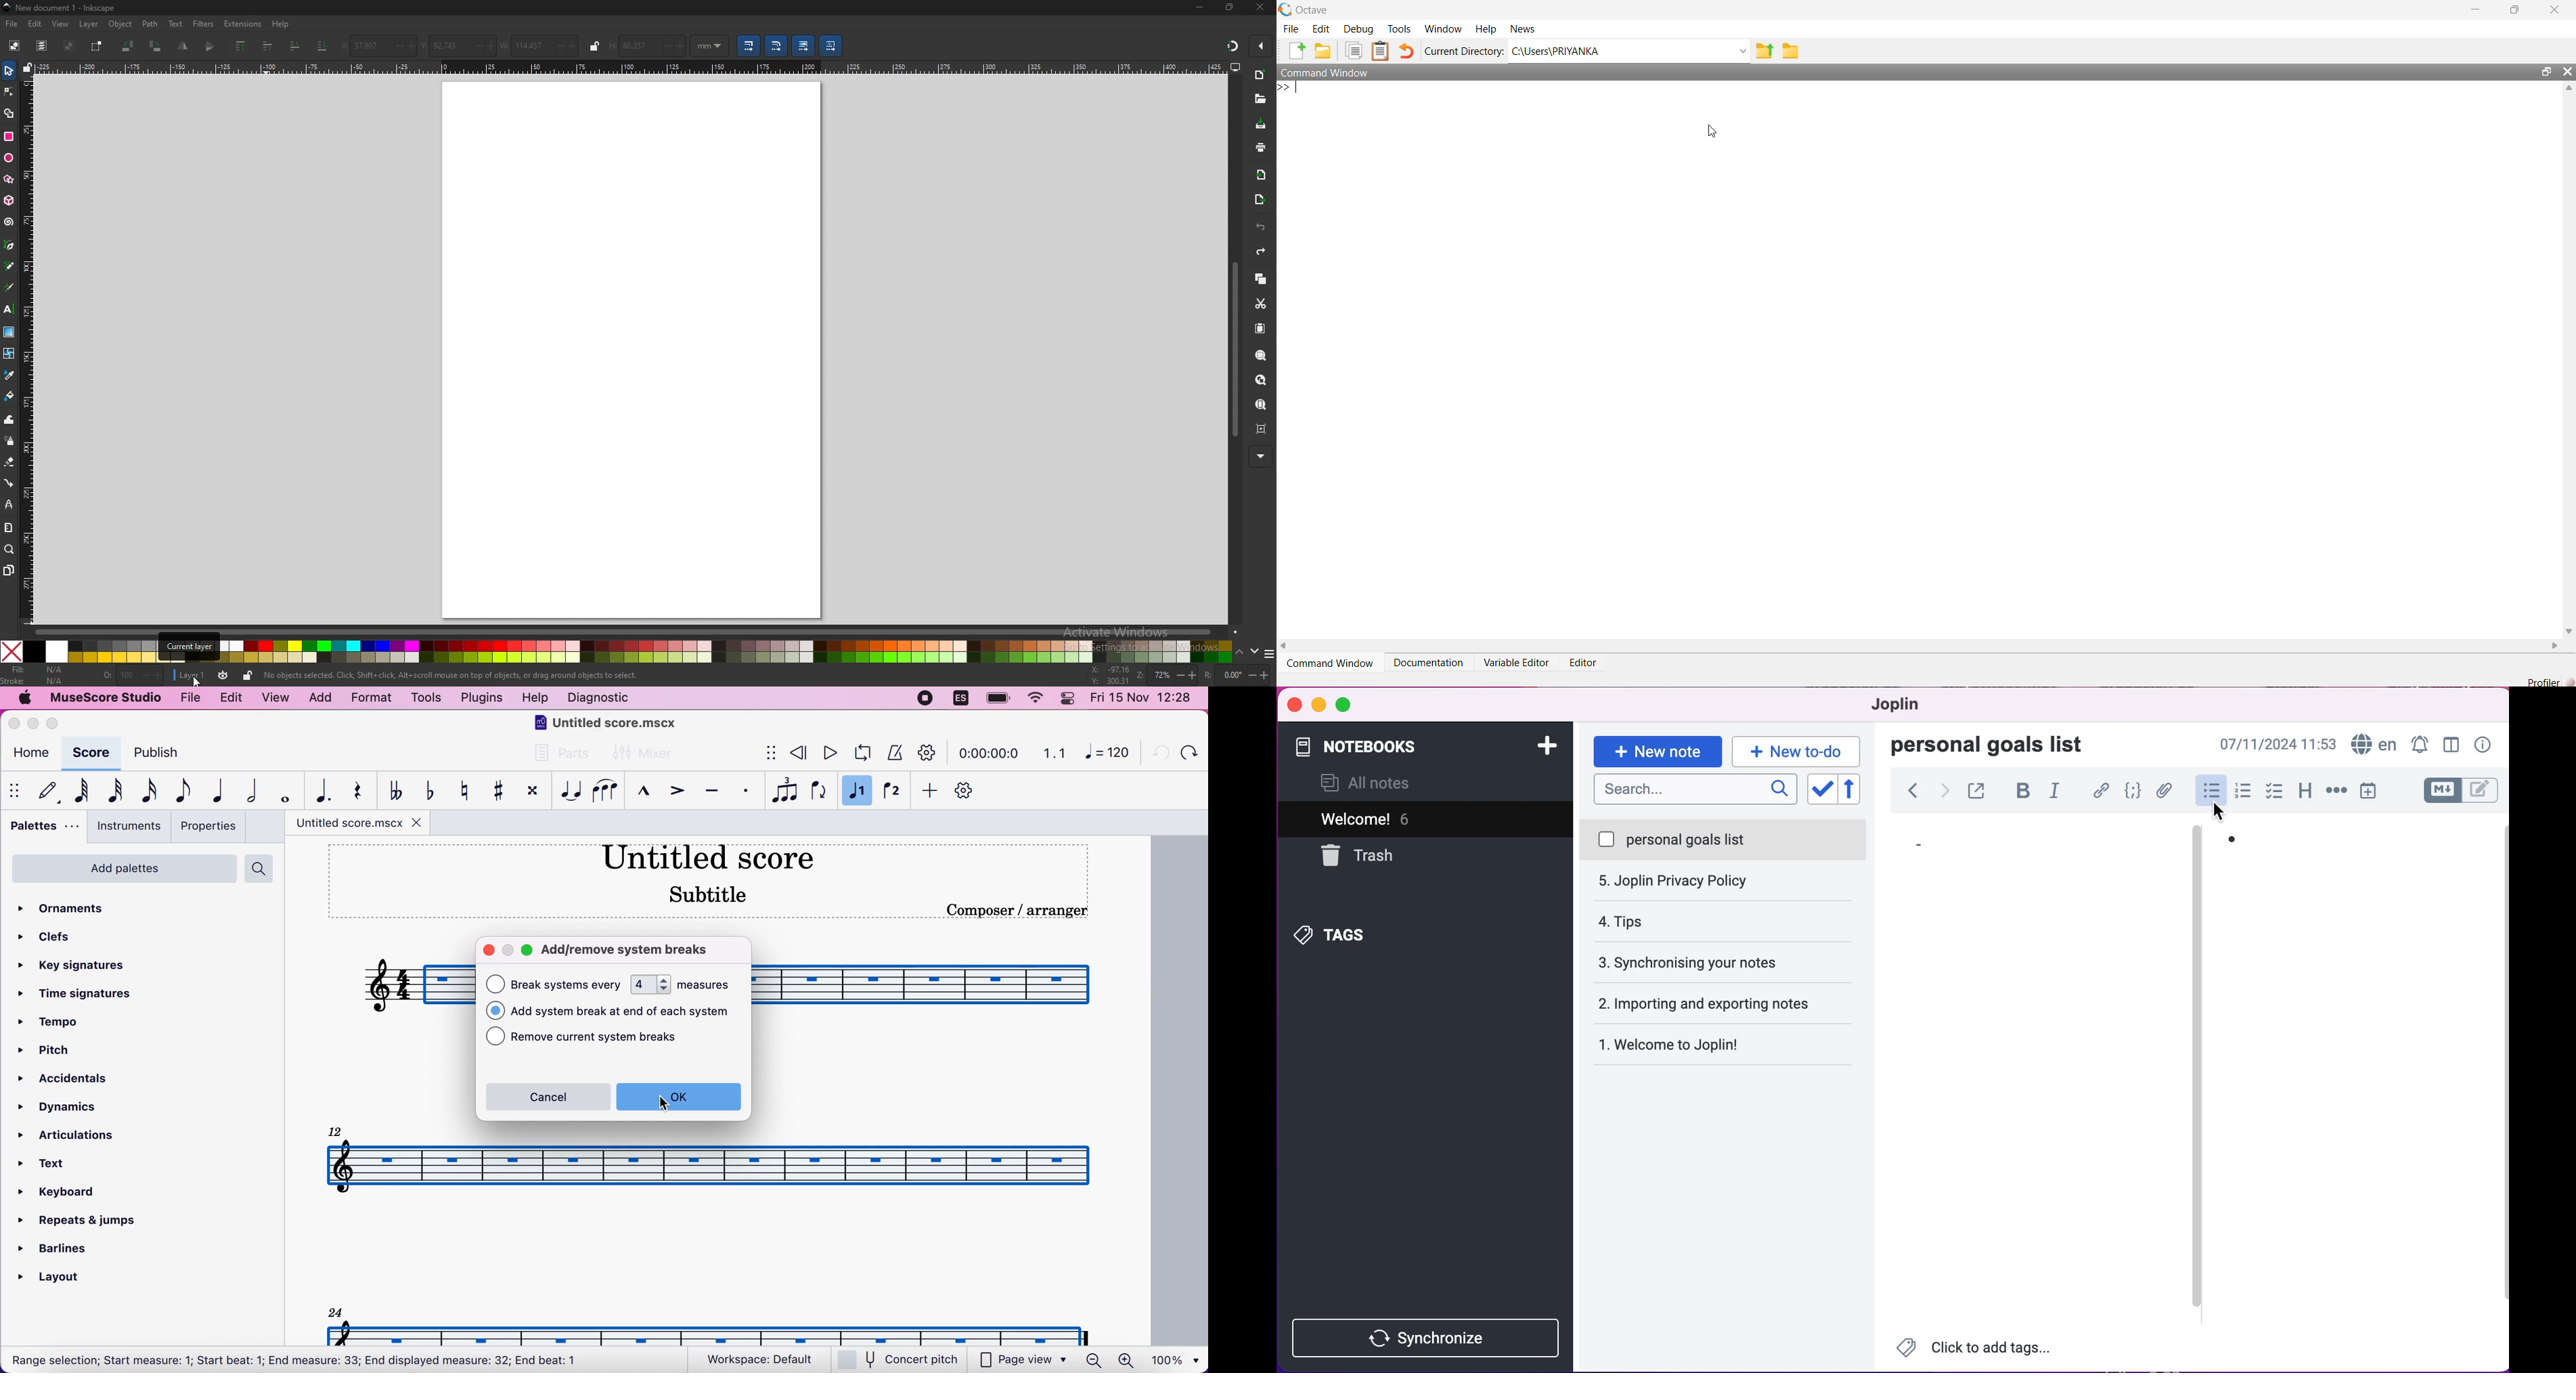 The image size is (2576, 1400). What do you see at coordinates (711, 1332) in the screenshot?
I see `score` at bounding box center [711, 1332].